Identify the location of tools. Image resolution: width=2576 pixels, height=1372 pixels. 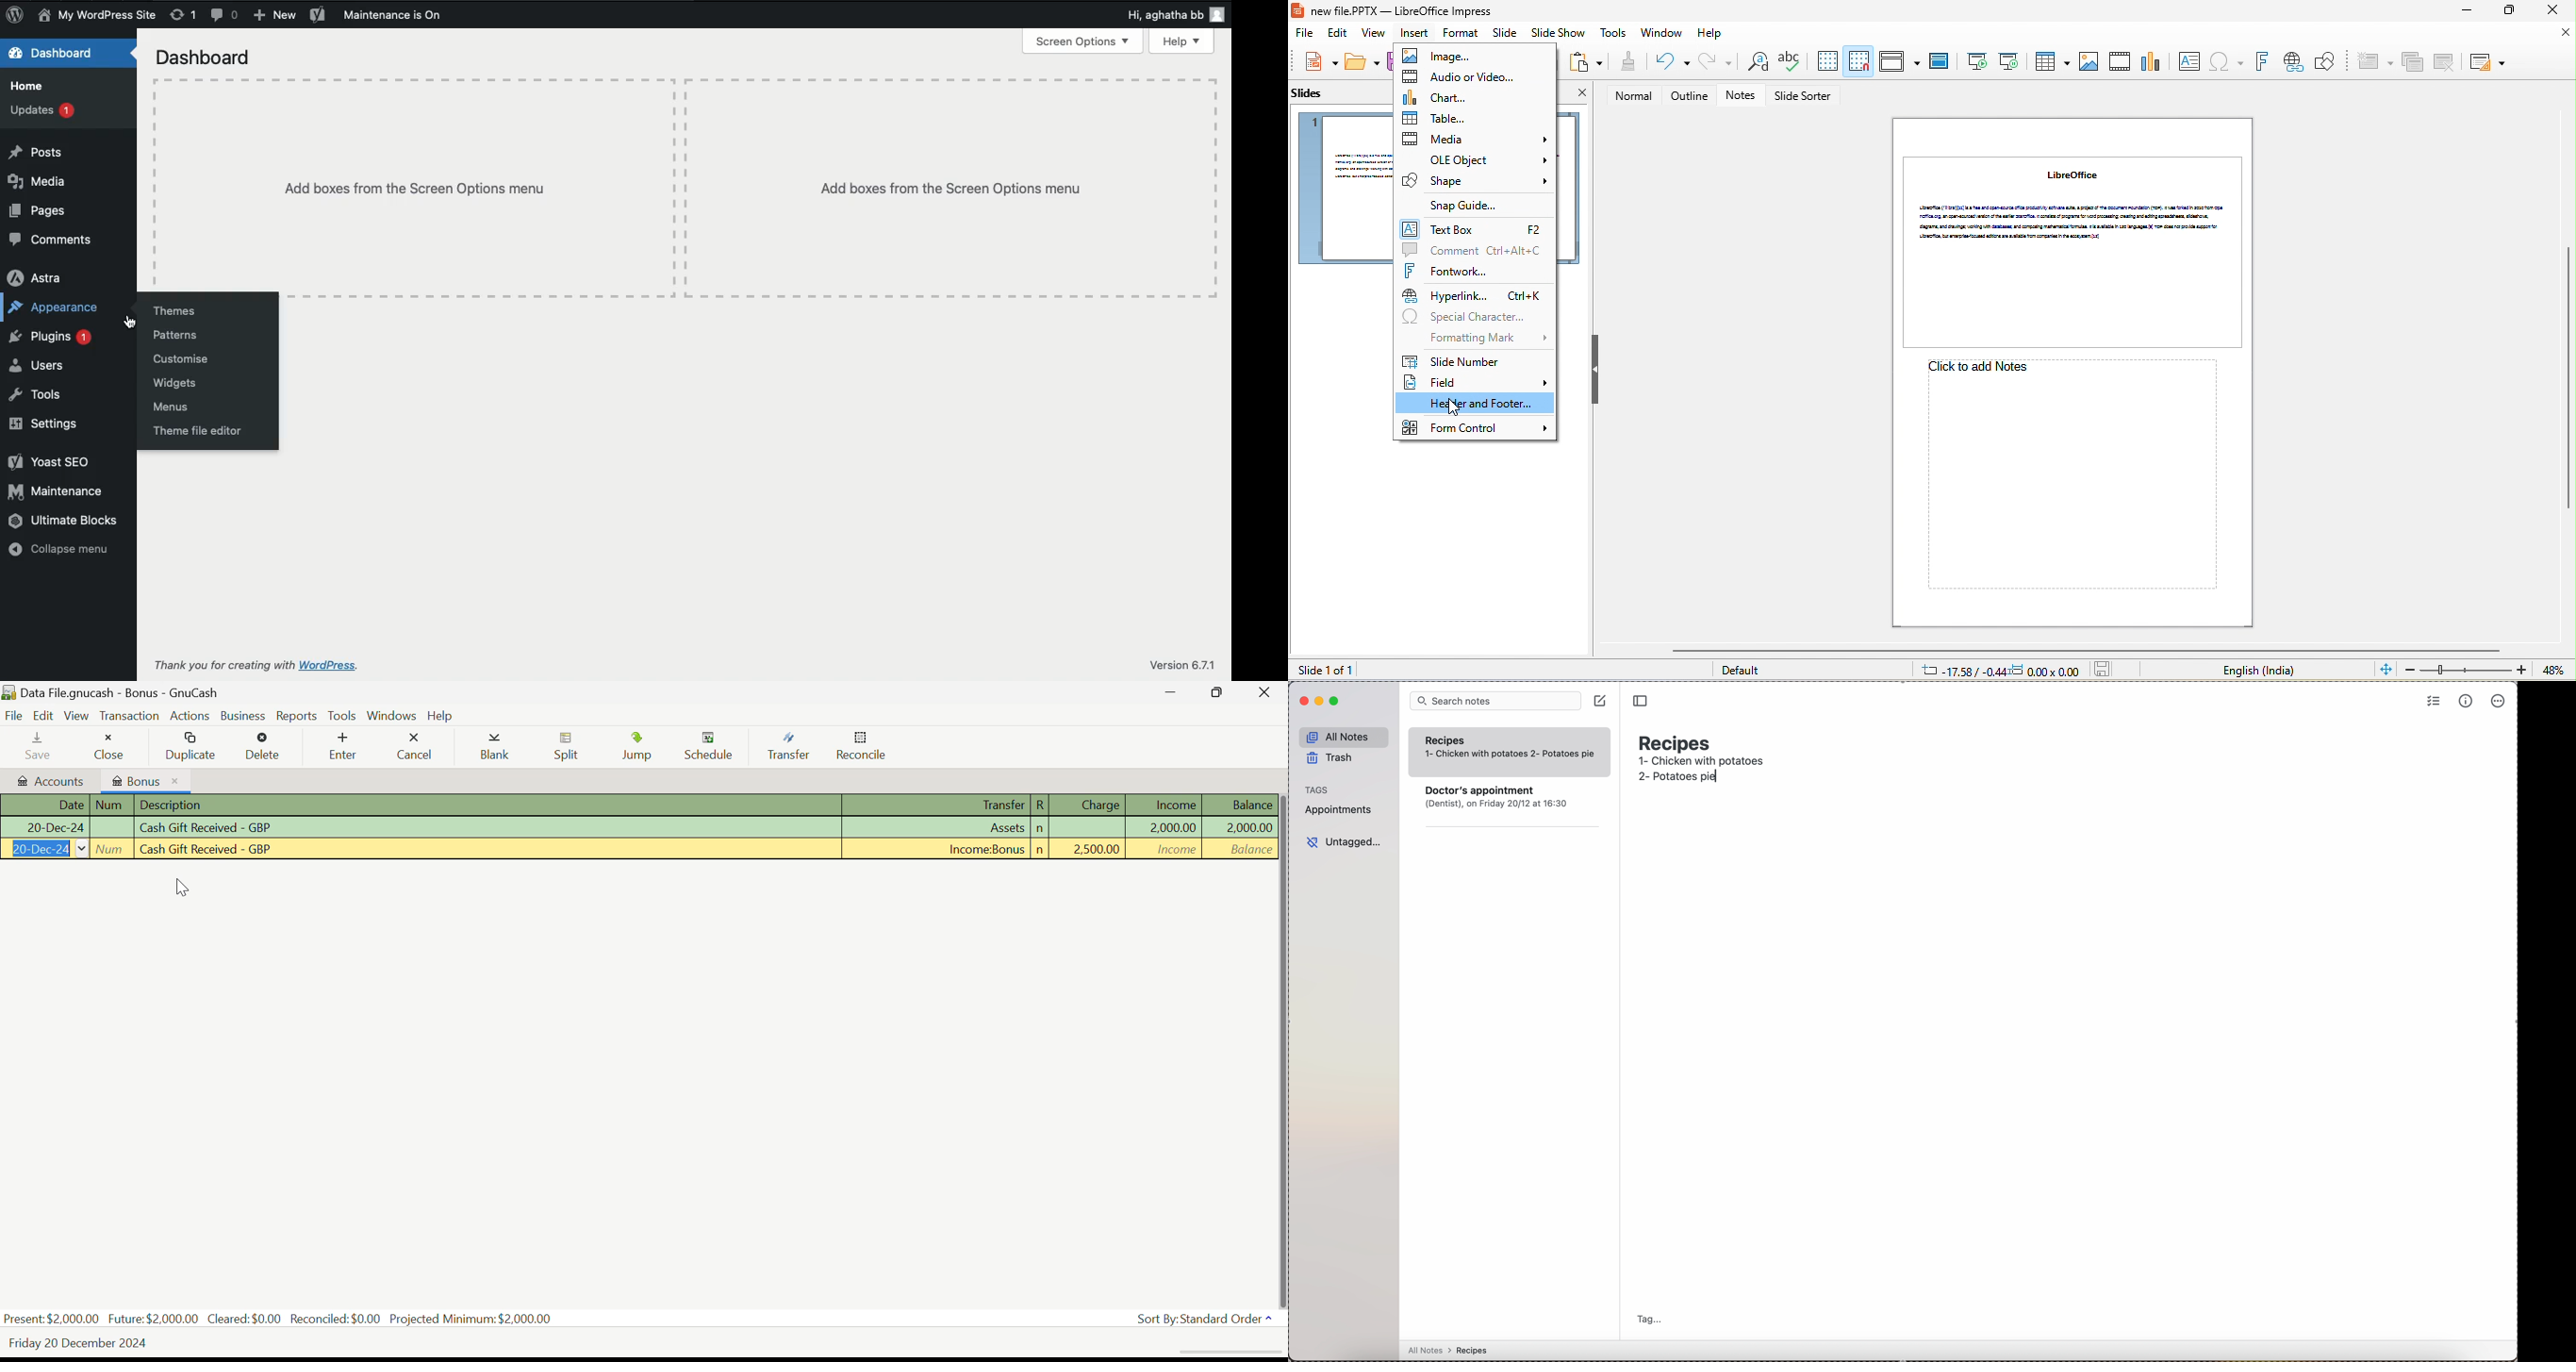
(1615, 34).